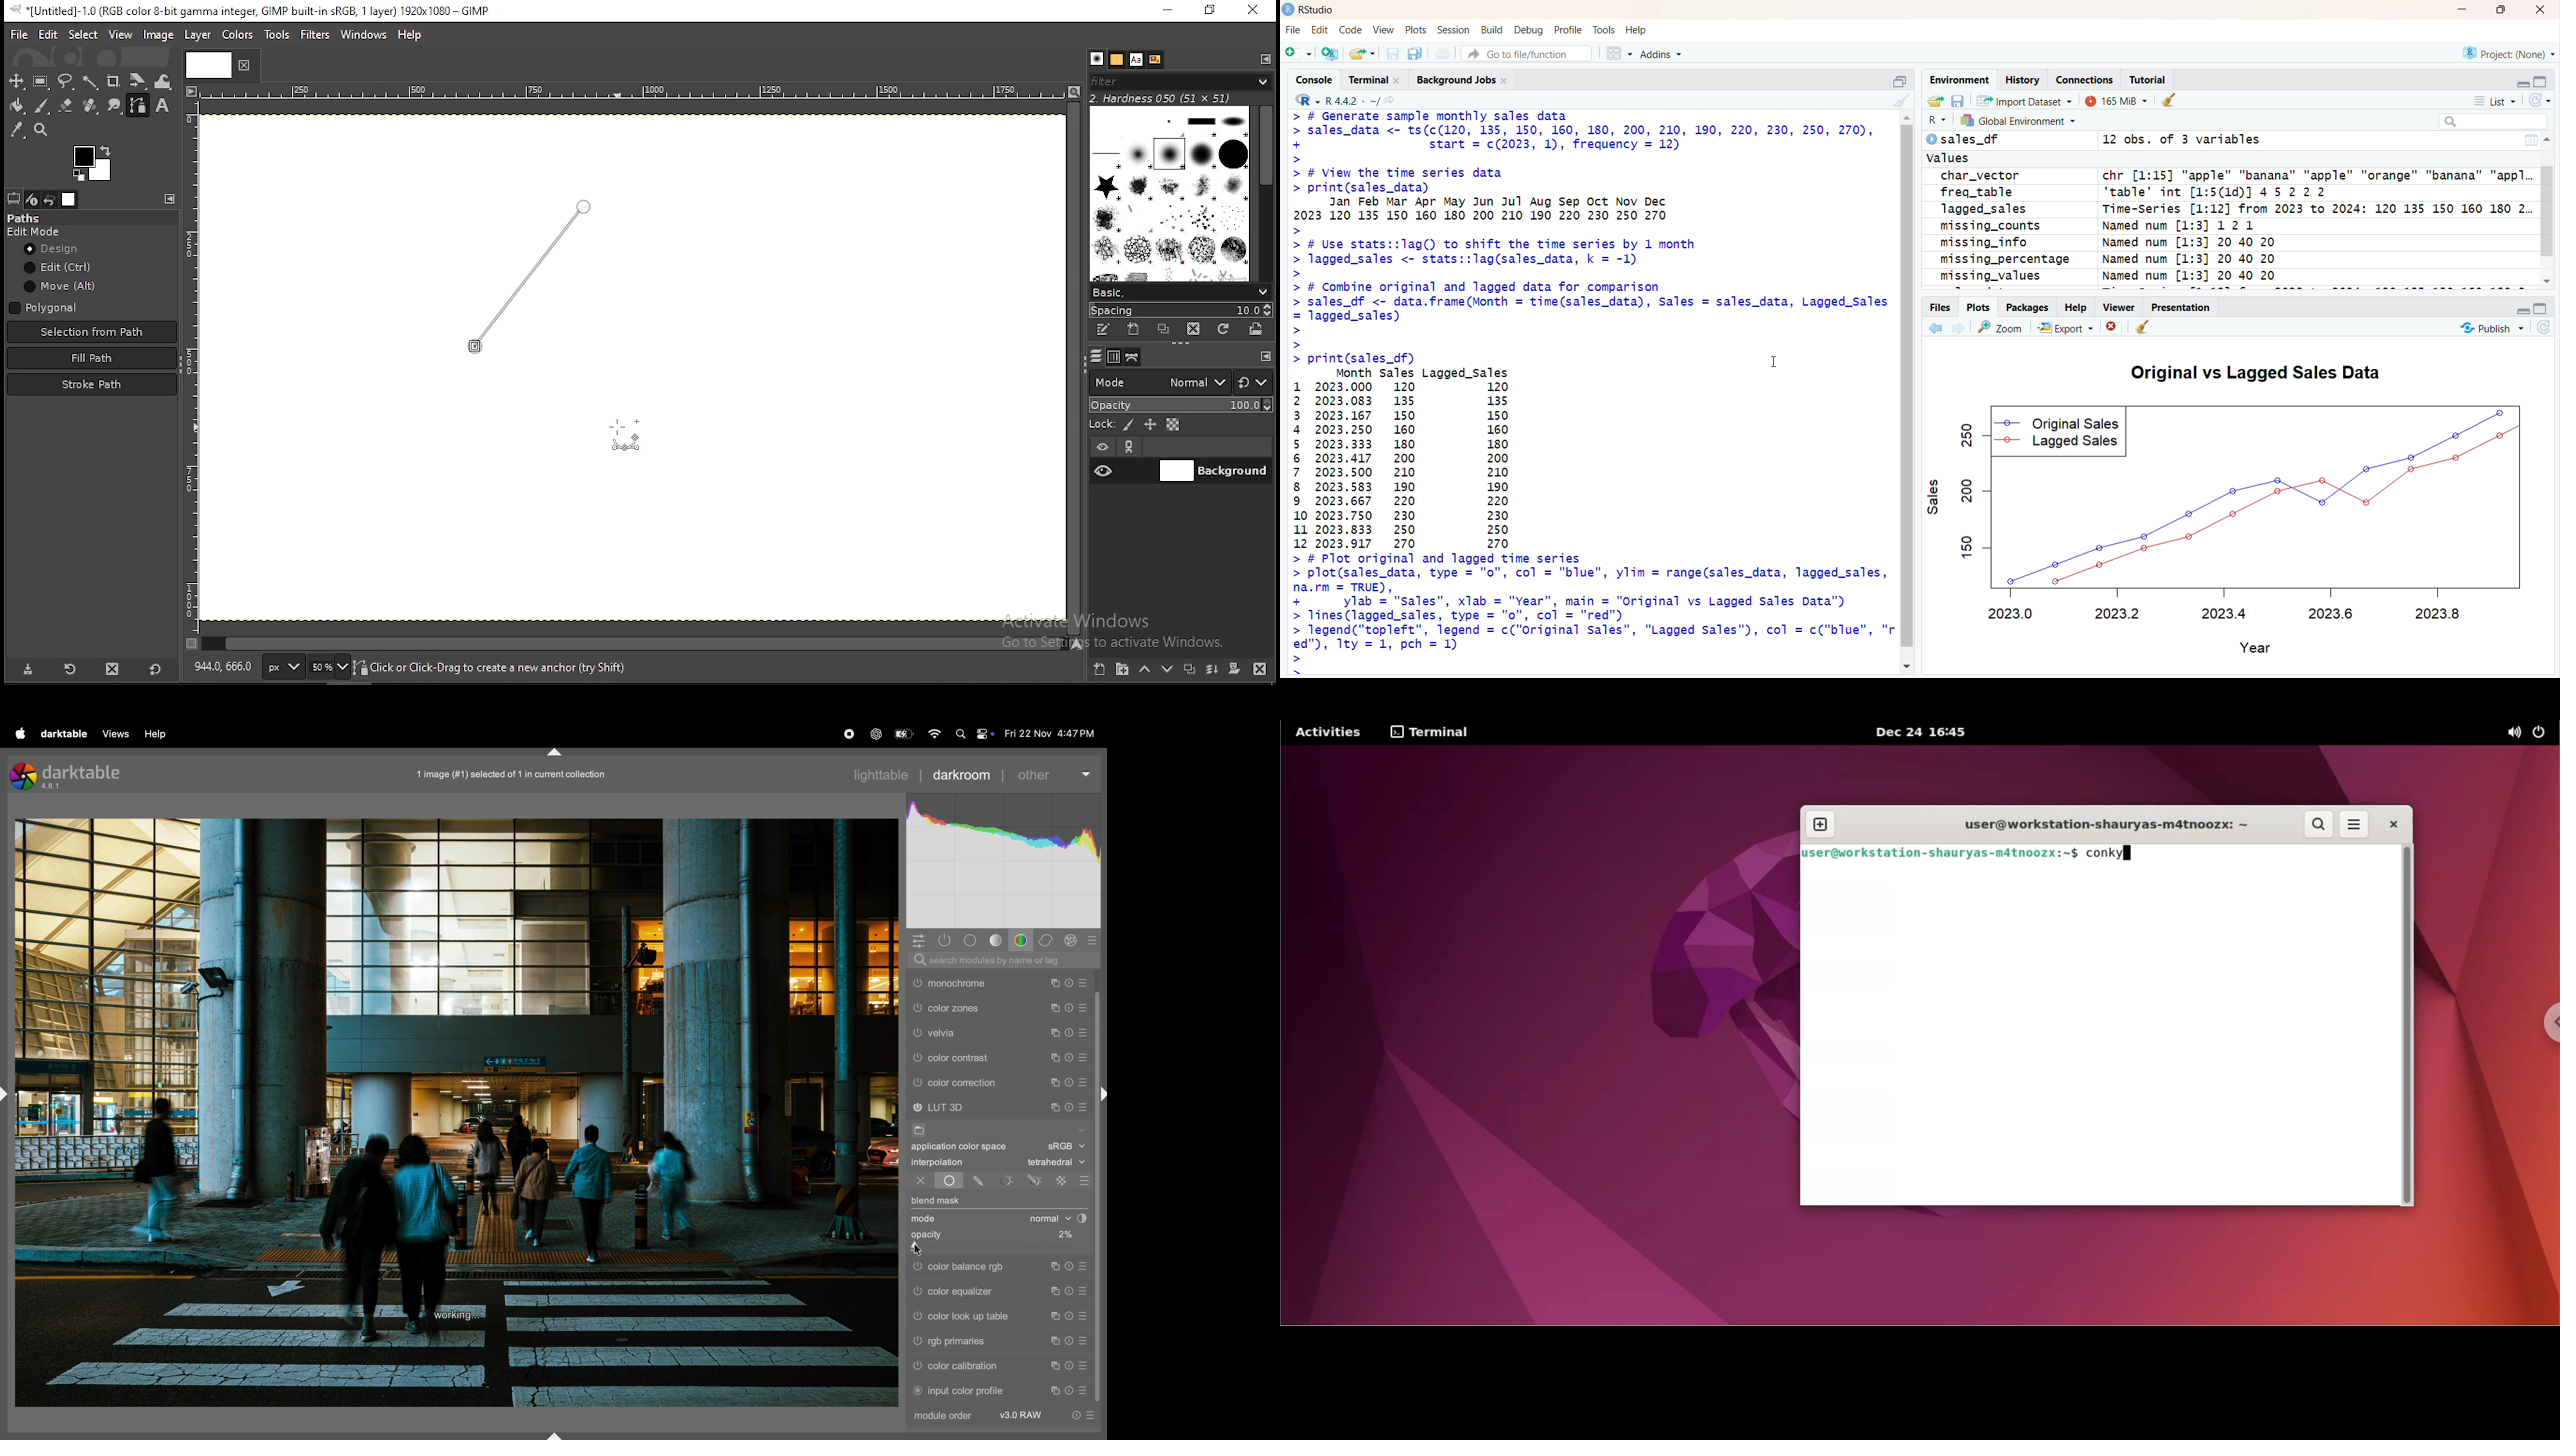 The height and width of the screenshot is (1456, 2576). Describe the element at coordinates (2248, 372) in the screenshot. I see `Original vs Lagged Sales Data` at that location.